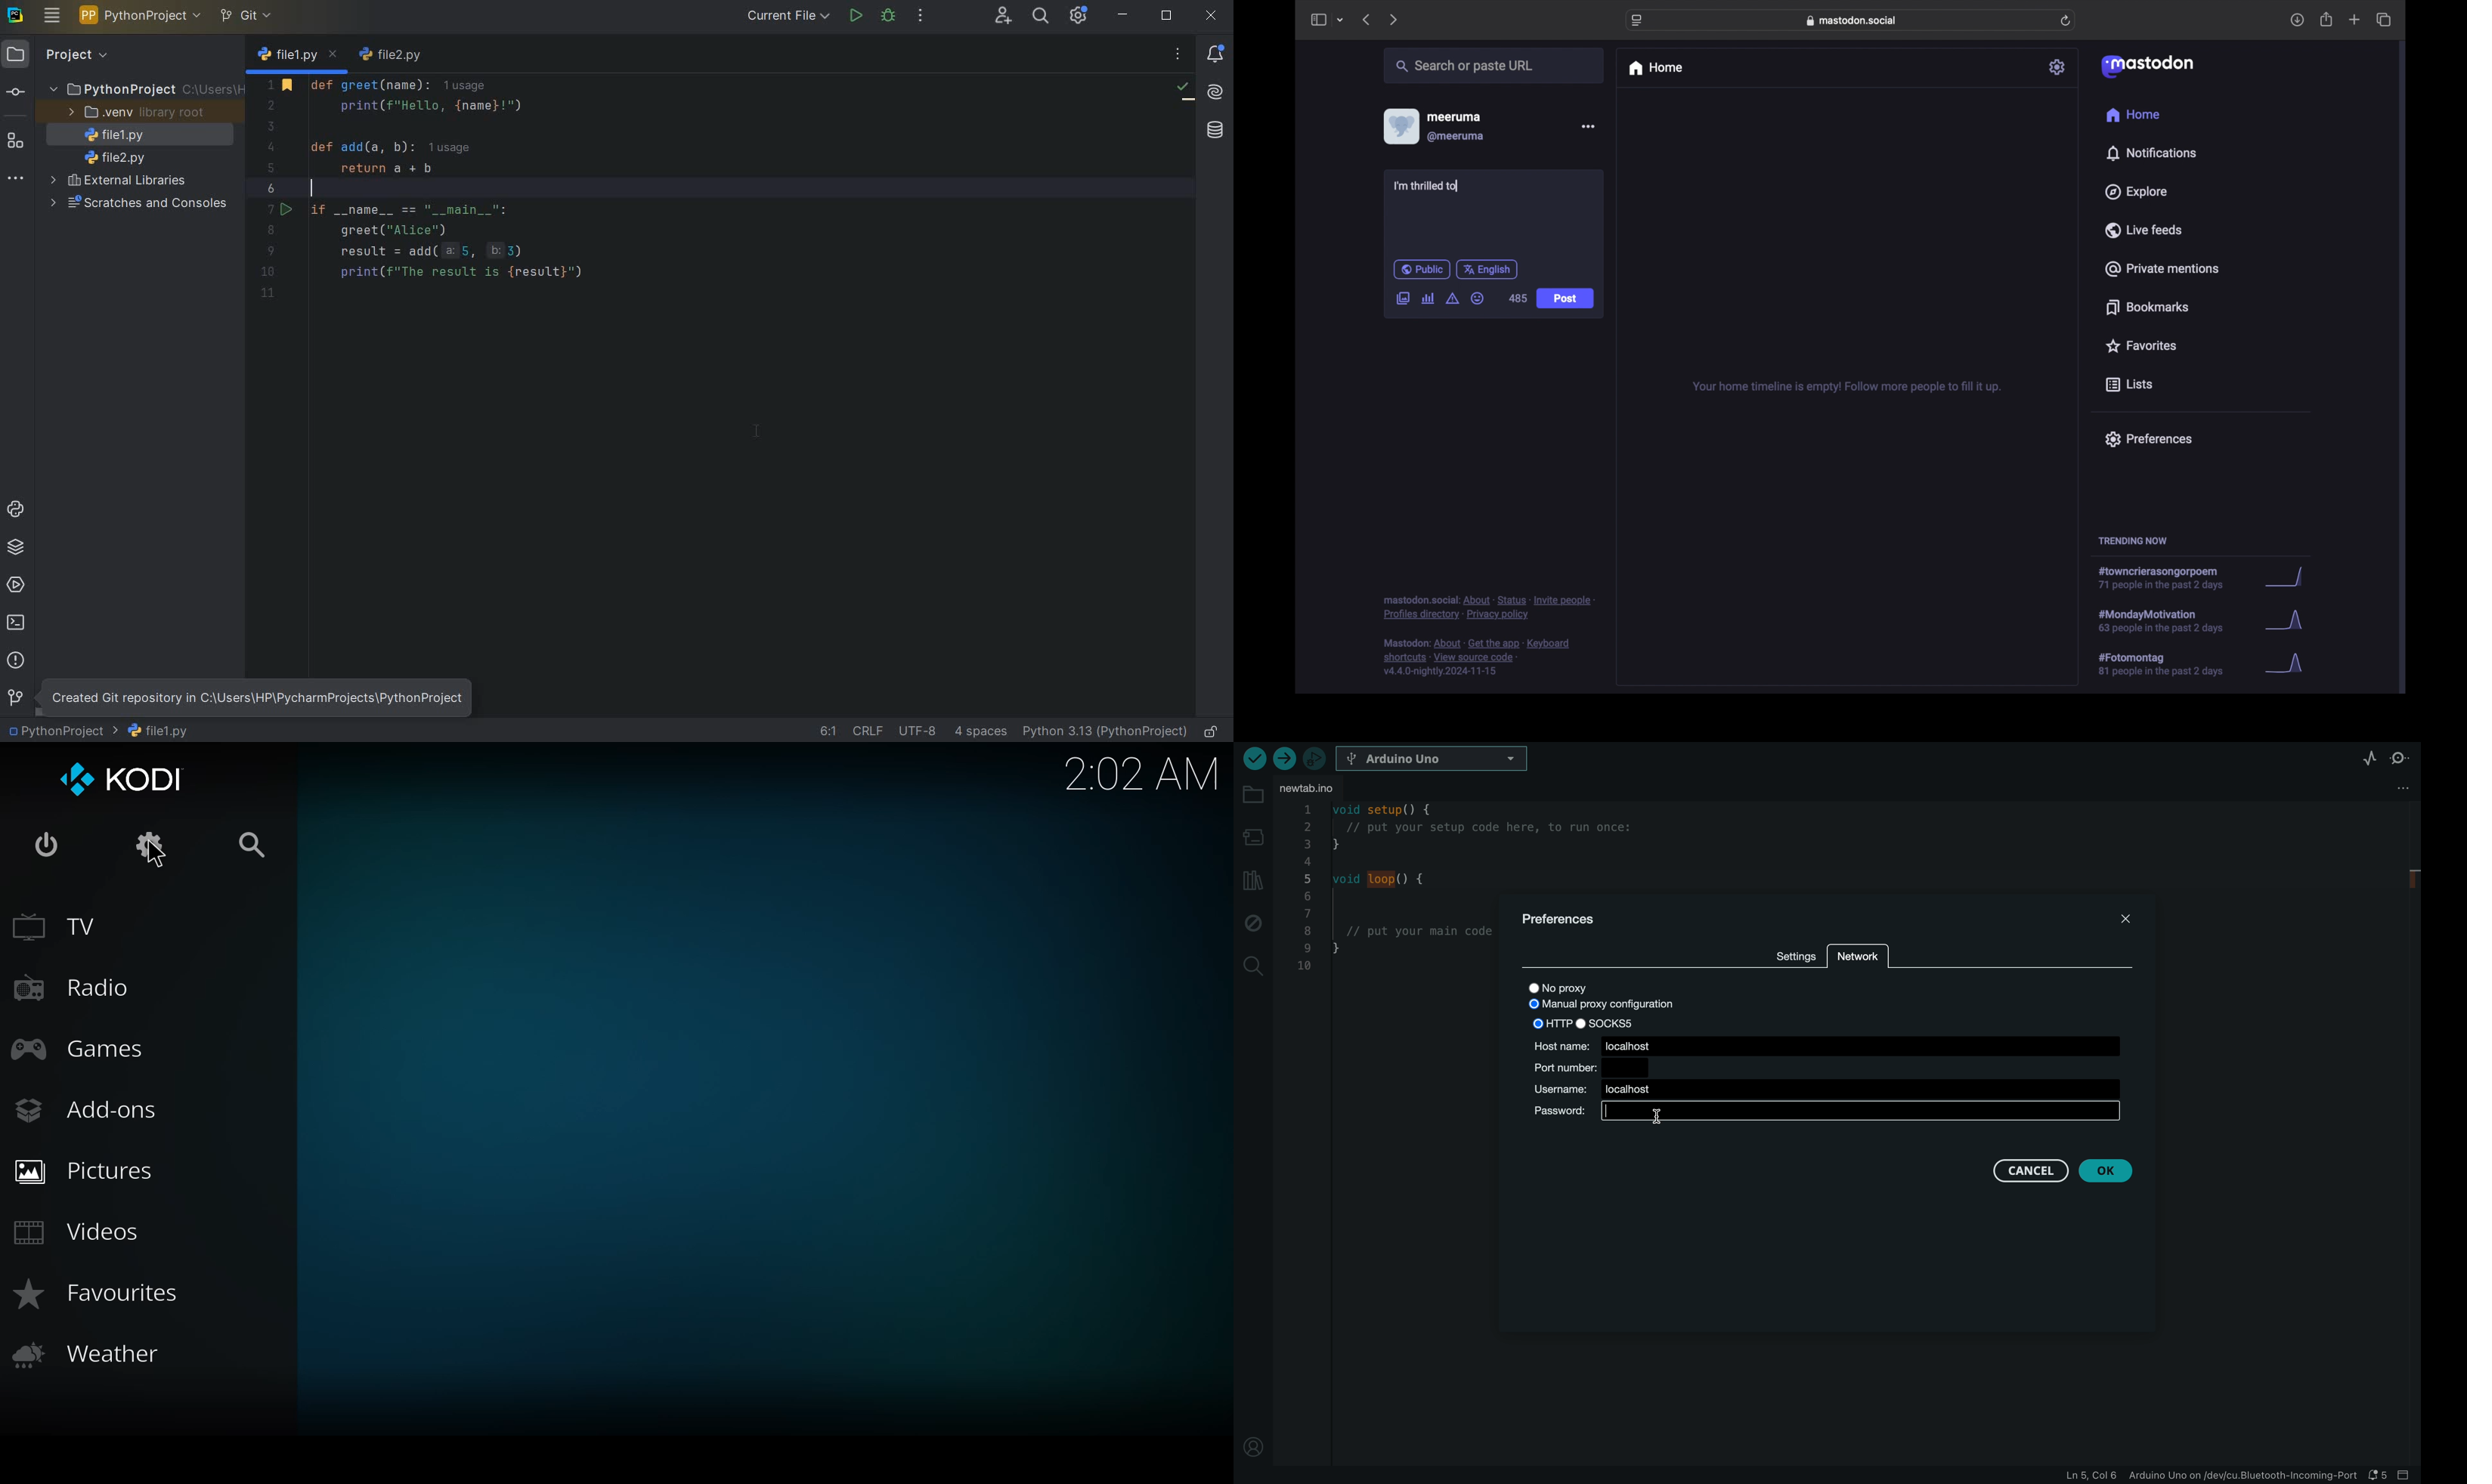  I want to click on tv, so click(62, 927).